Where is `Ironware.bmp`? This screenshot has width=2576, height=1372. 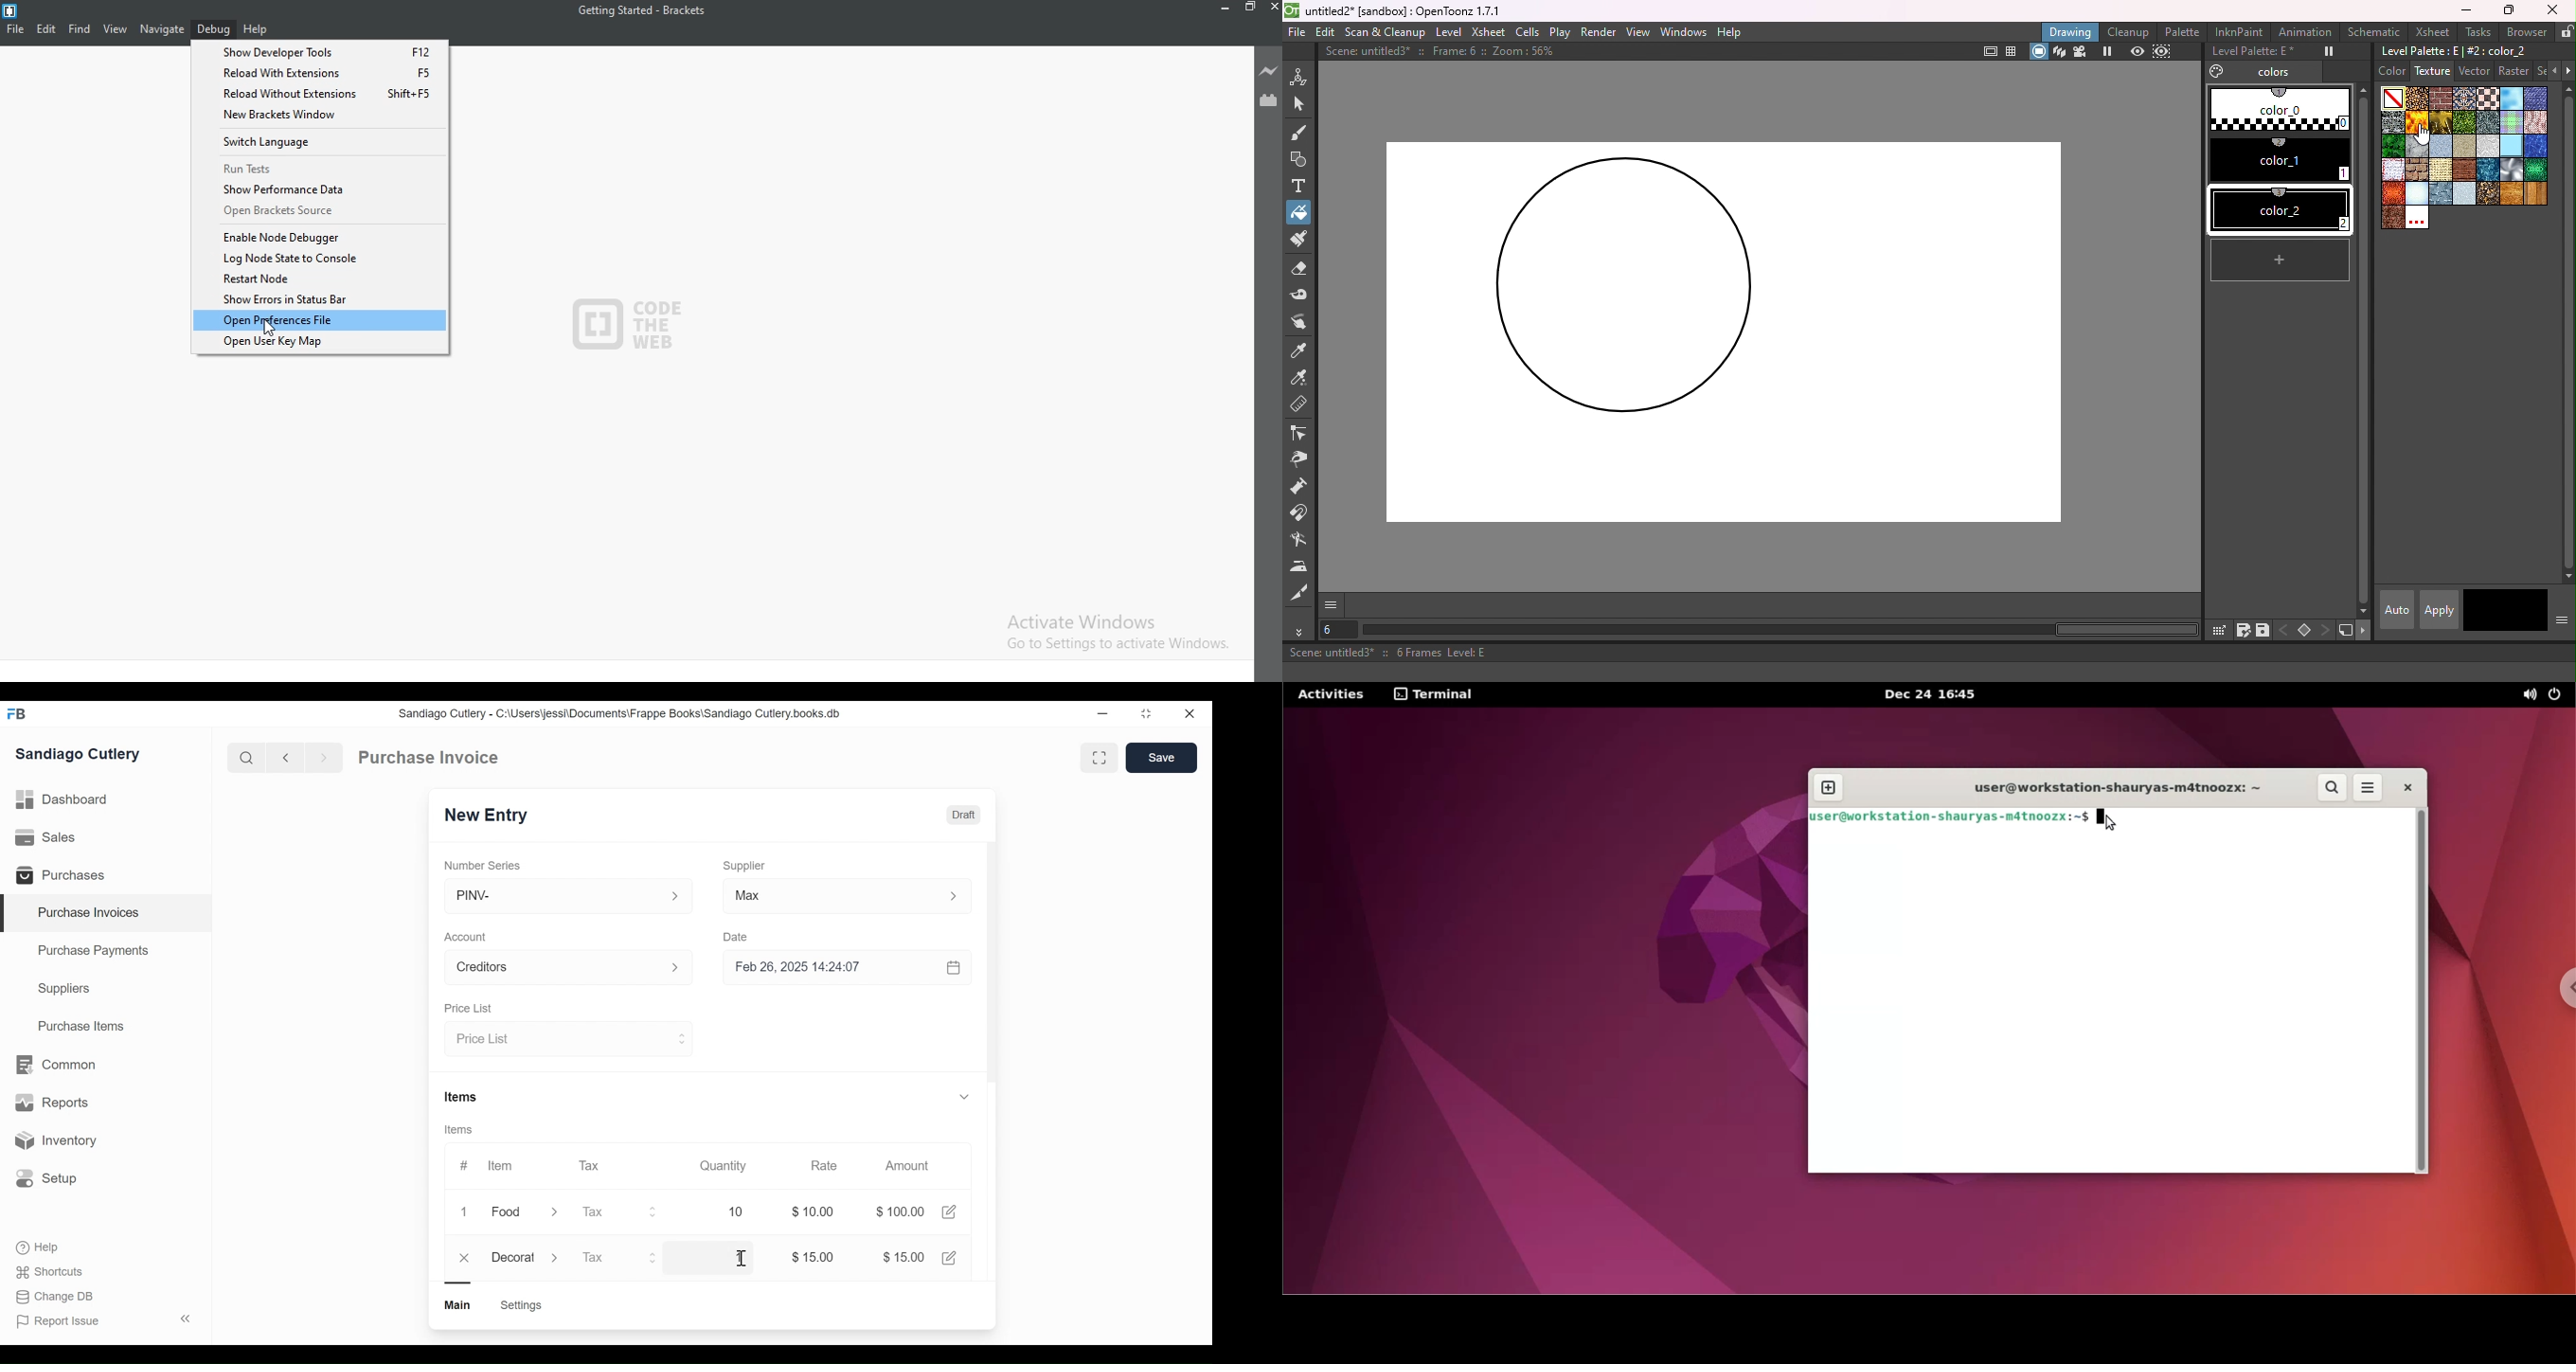
Ironware.bmp is located at coordinates (2488, 122).